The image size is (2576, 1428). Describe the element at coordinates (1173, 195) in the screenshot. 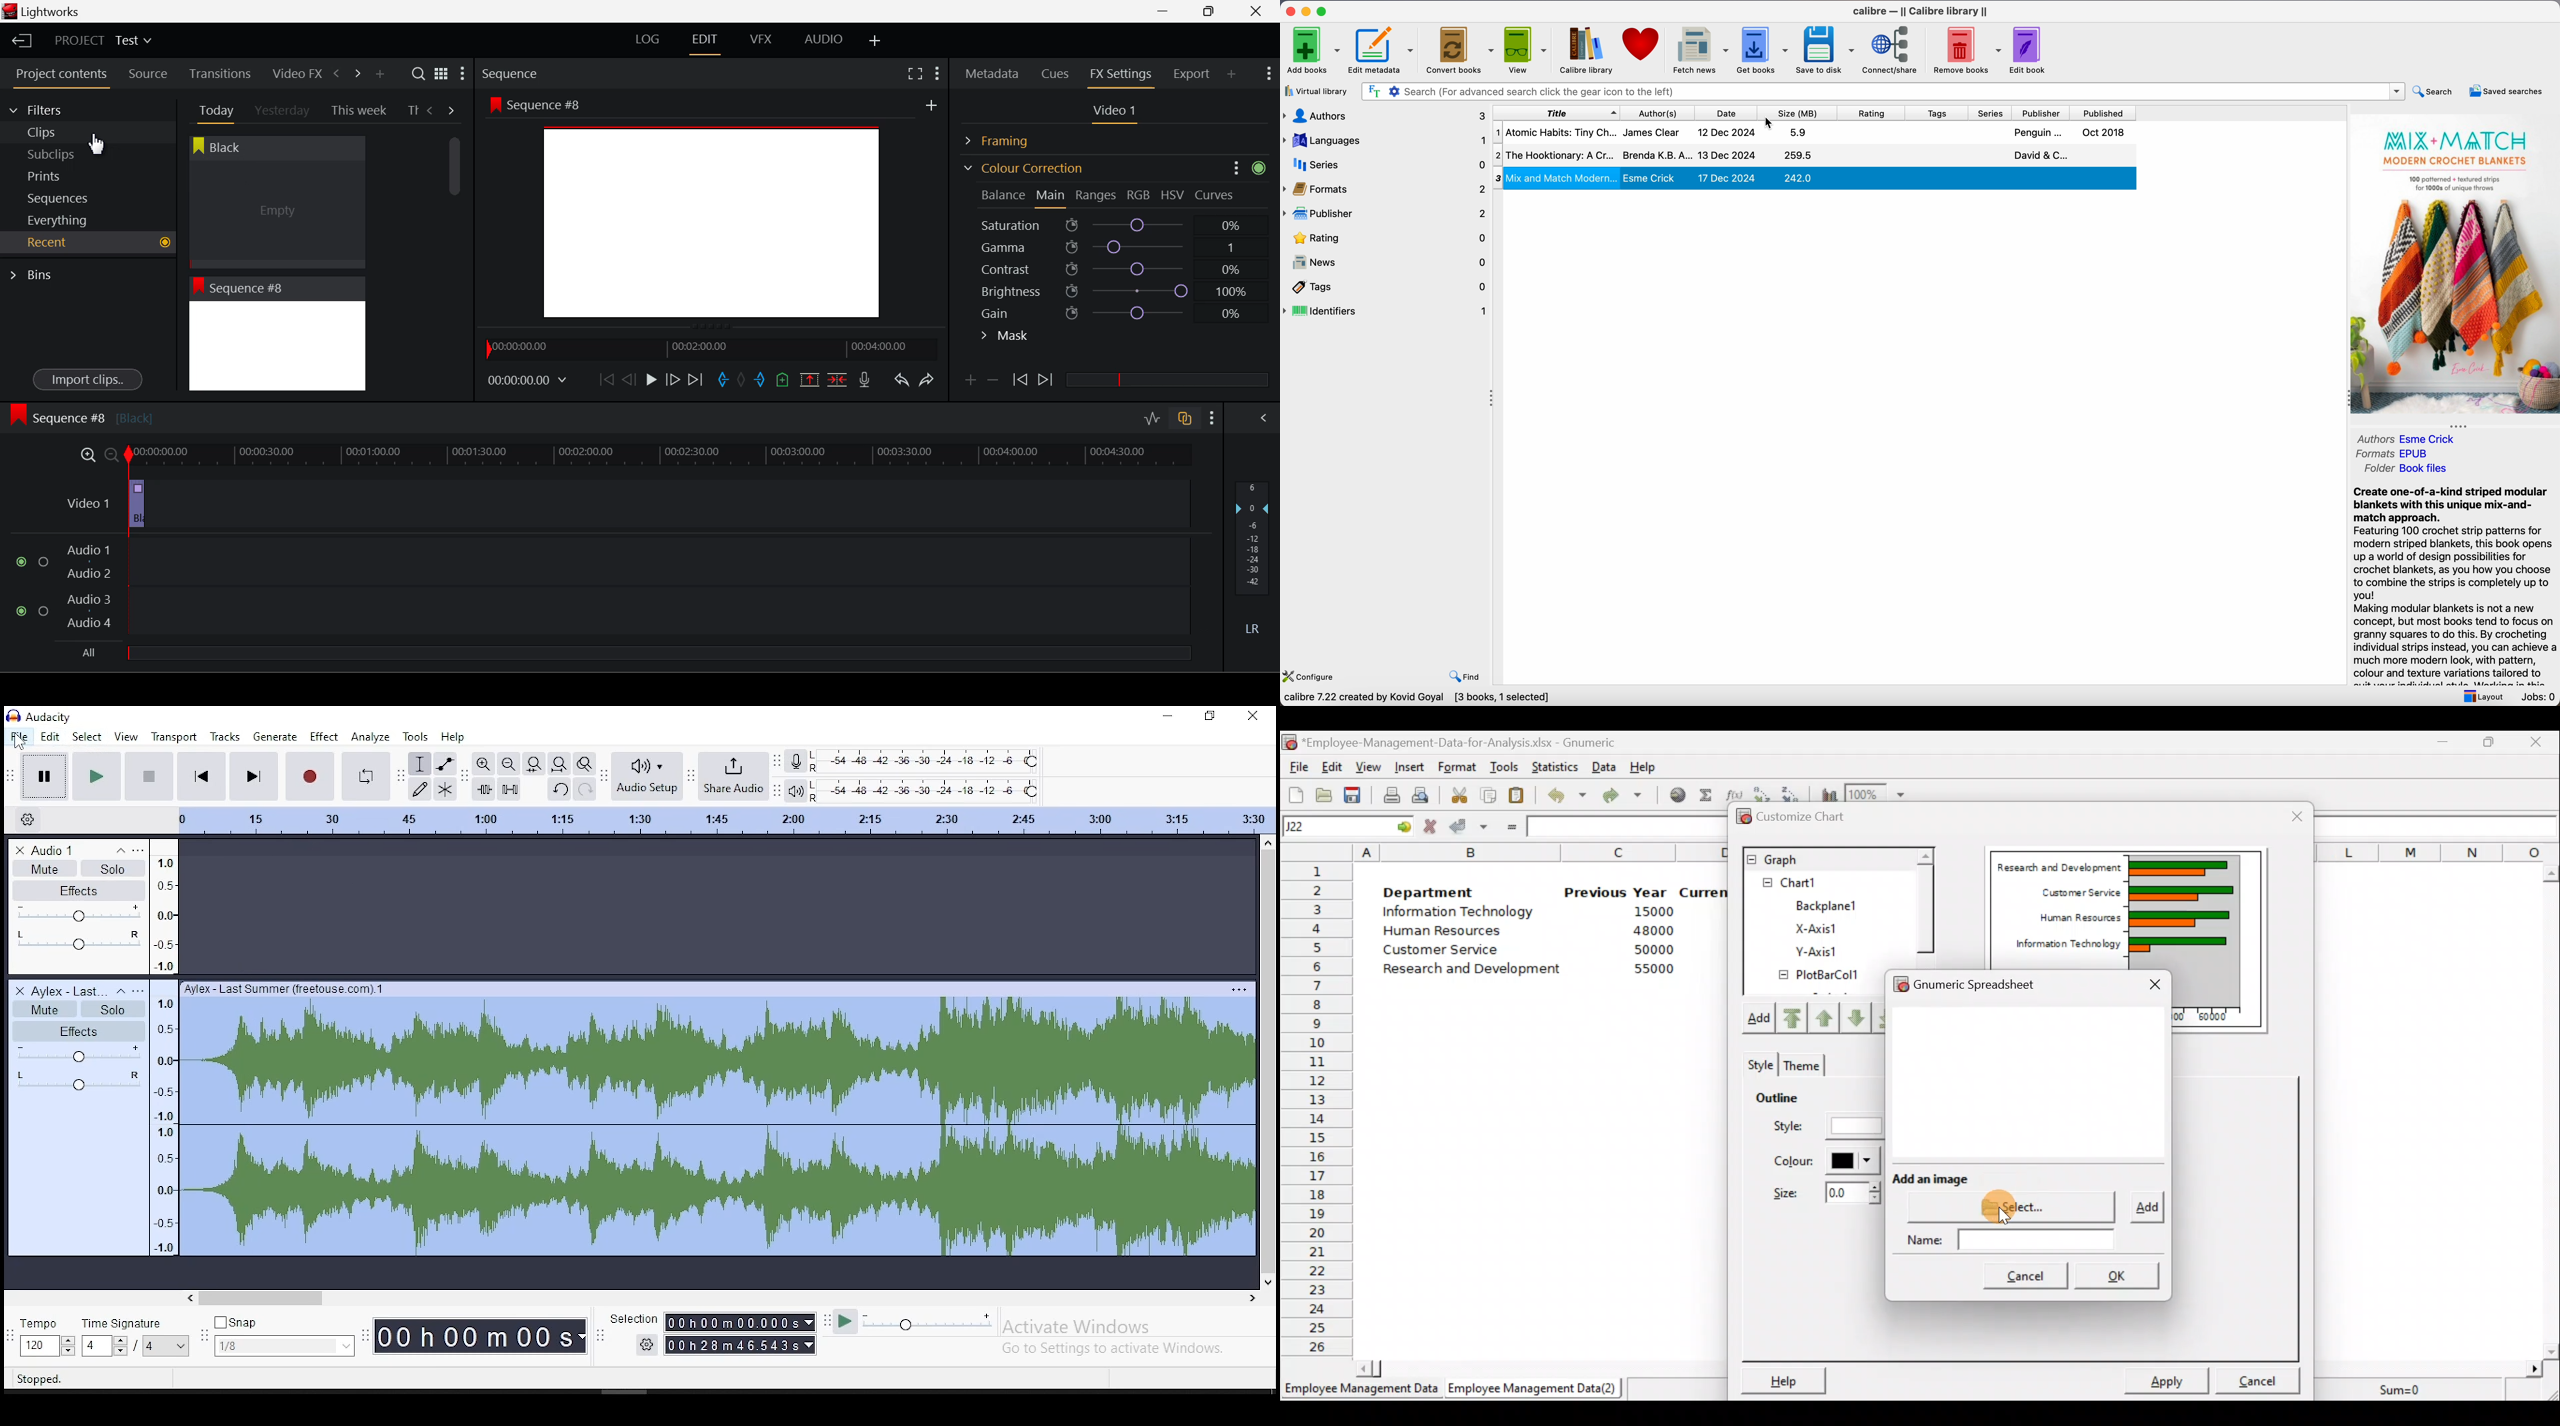

I see `HSV` at that location.